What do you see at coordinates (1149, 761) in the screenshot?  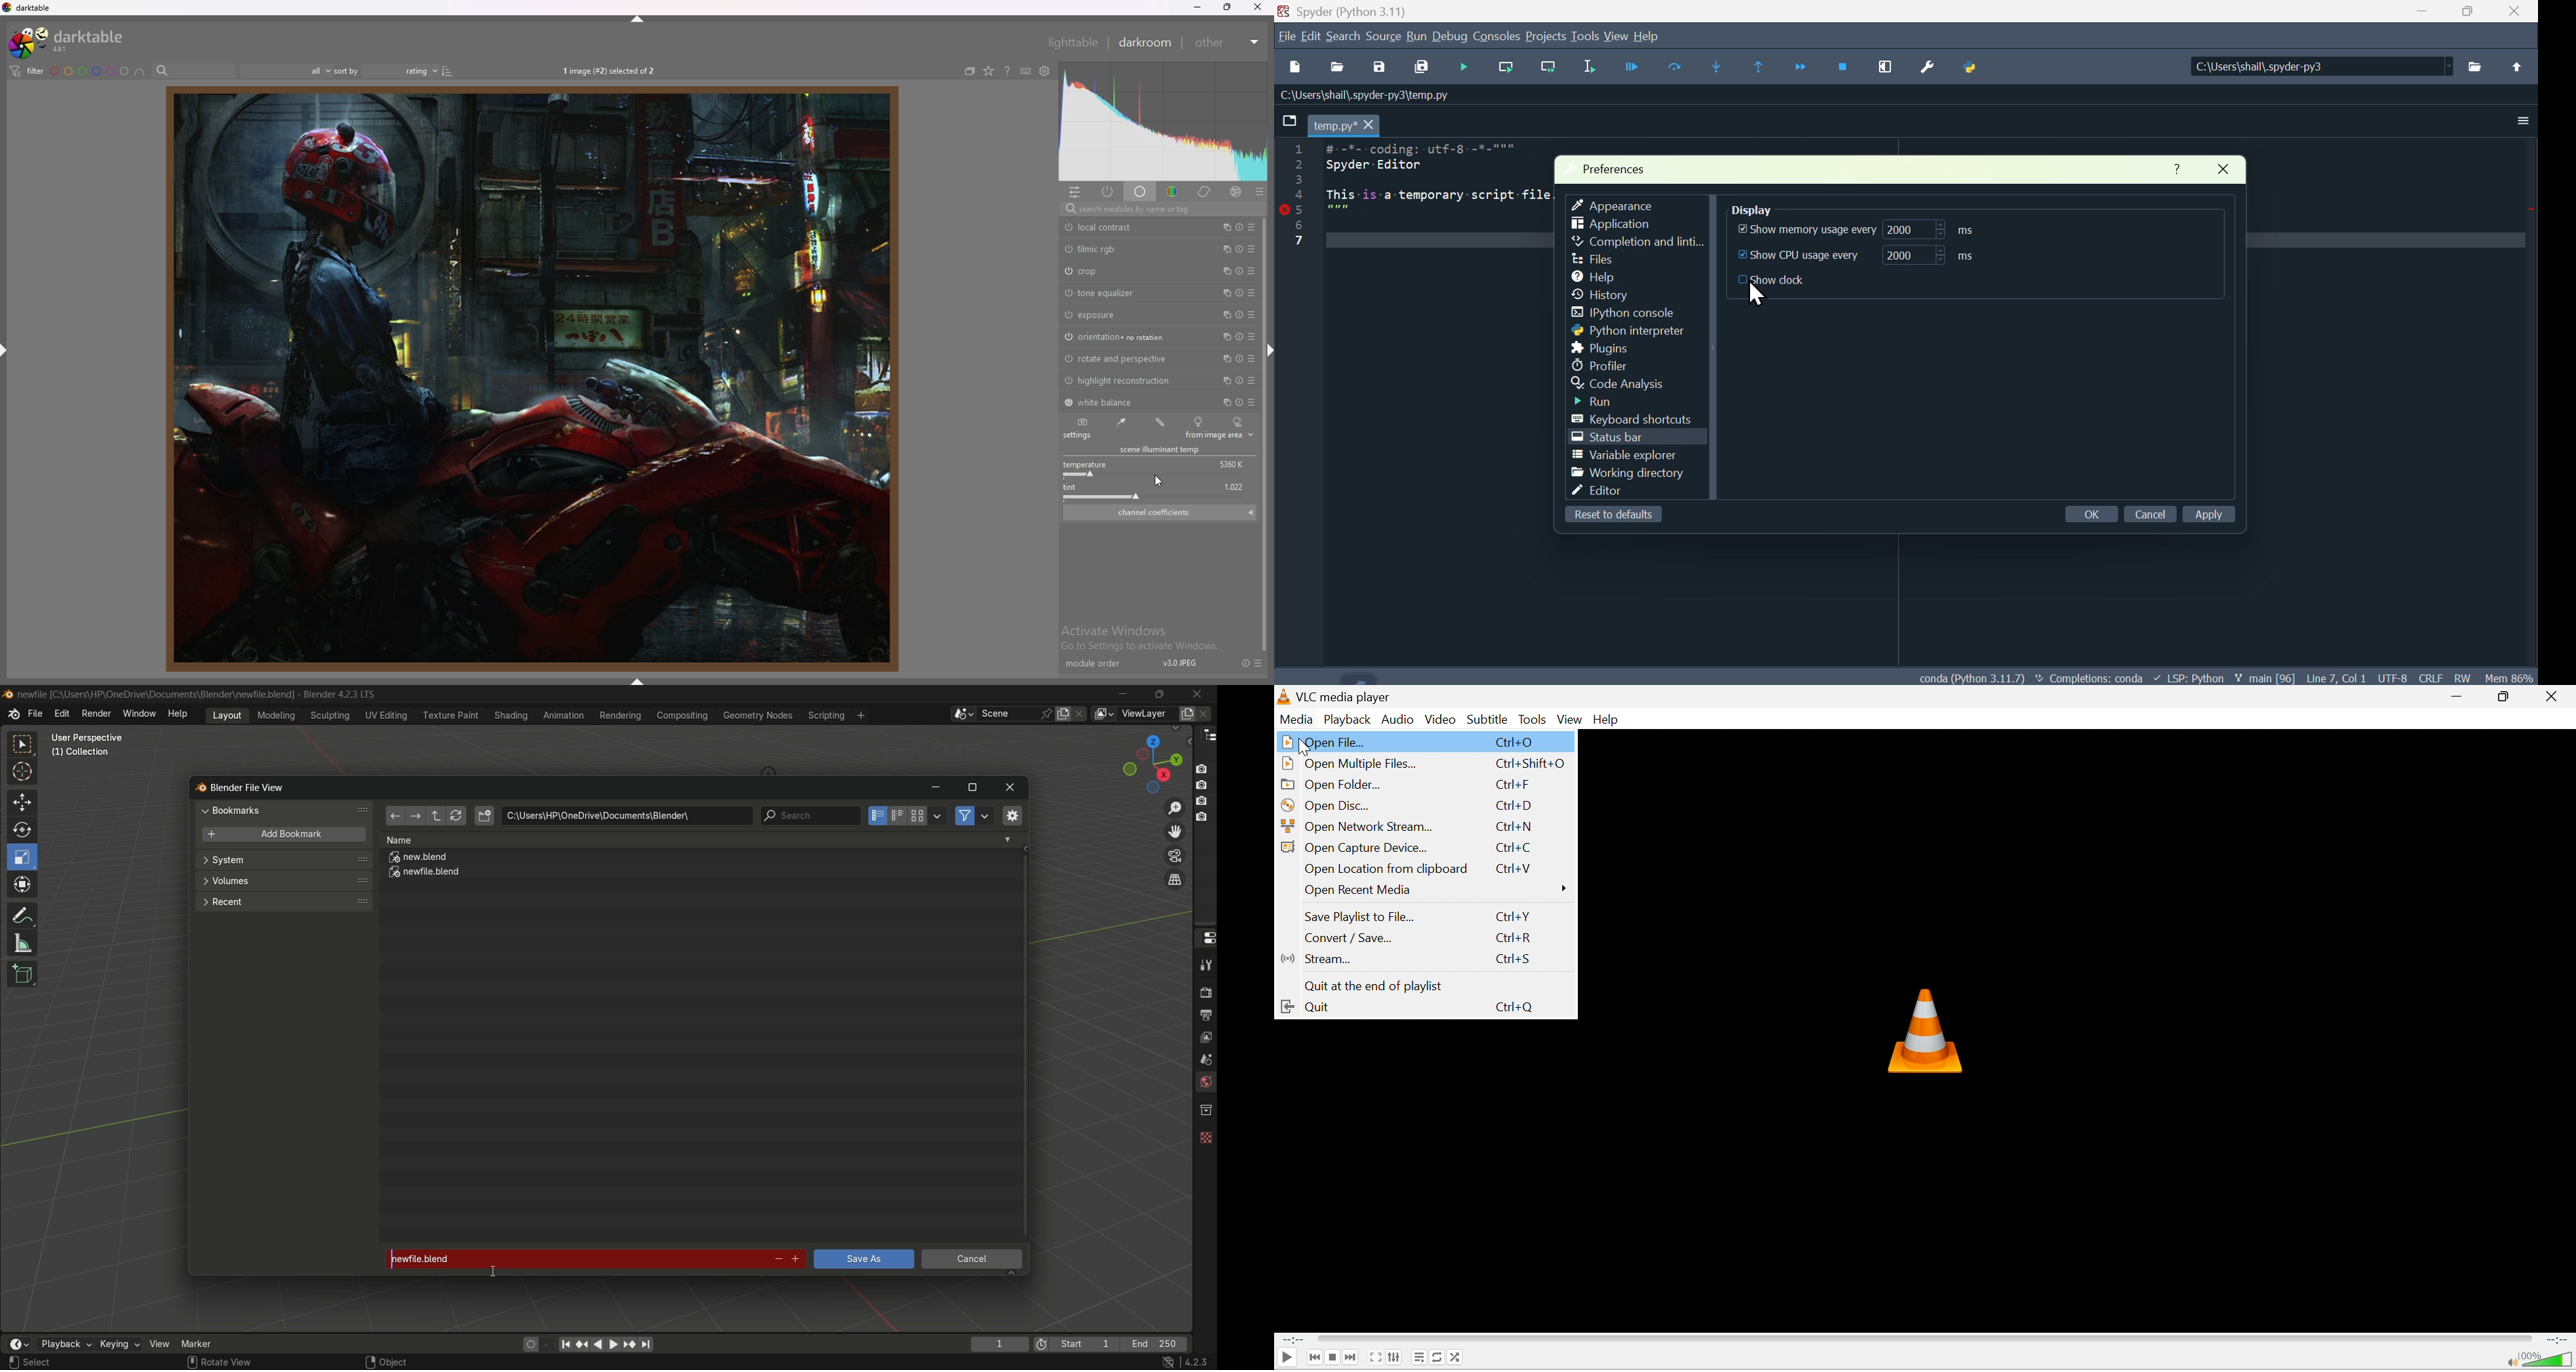 I see `preset view` at bounding box center [1149, 761].